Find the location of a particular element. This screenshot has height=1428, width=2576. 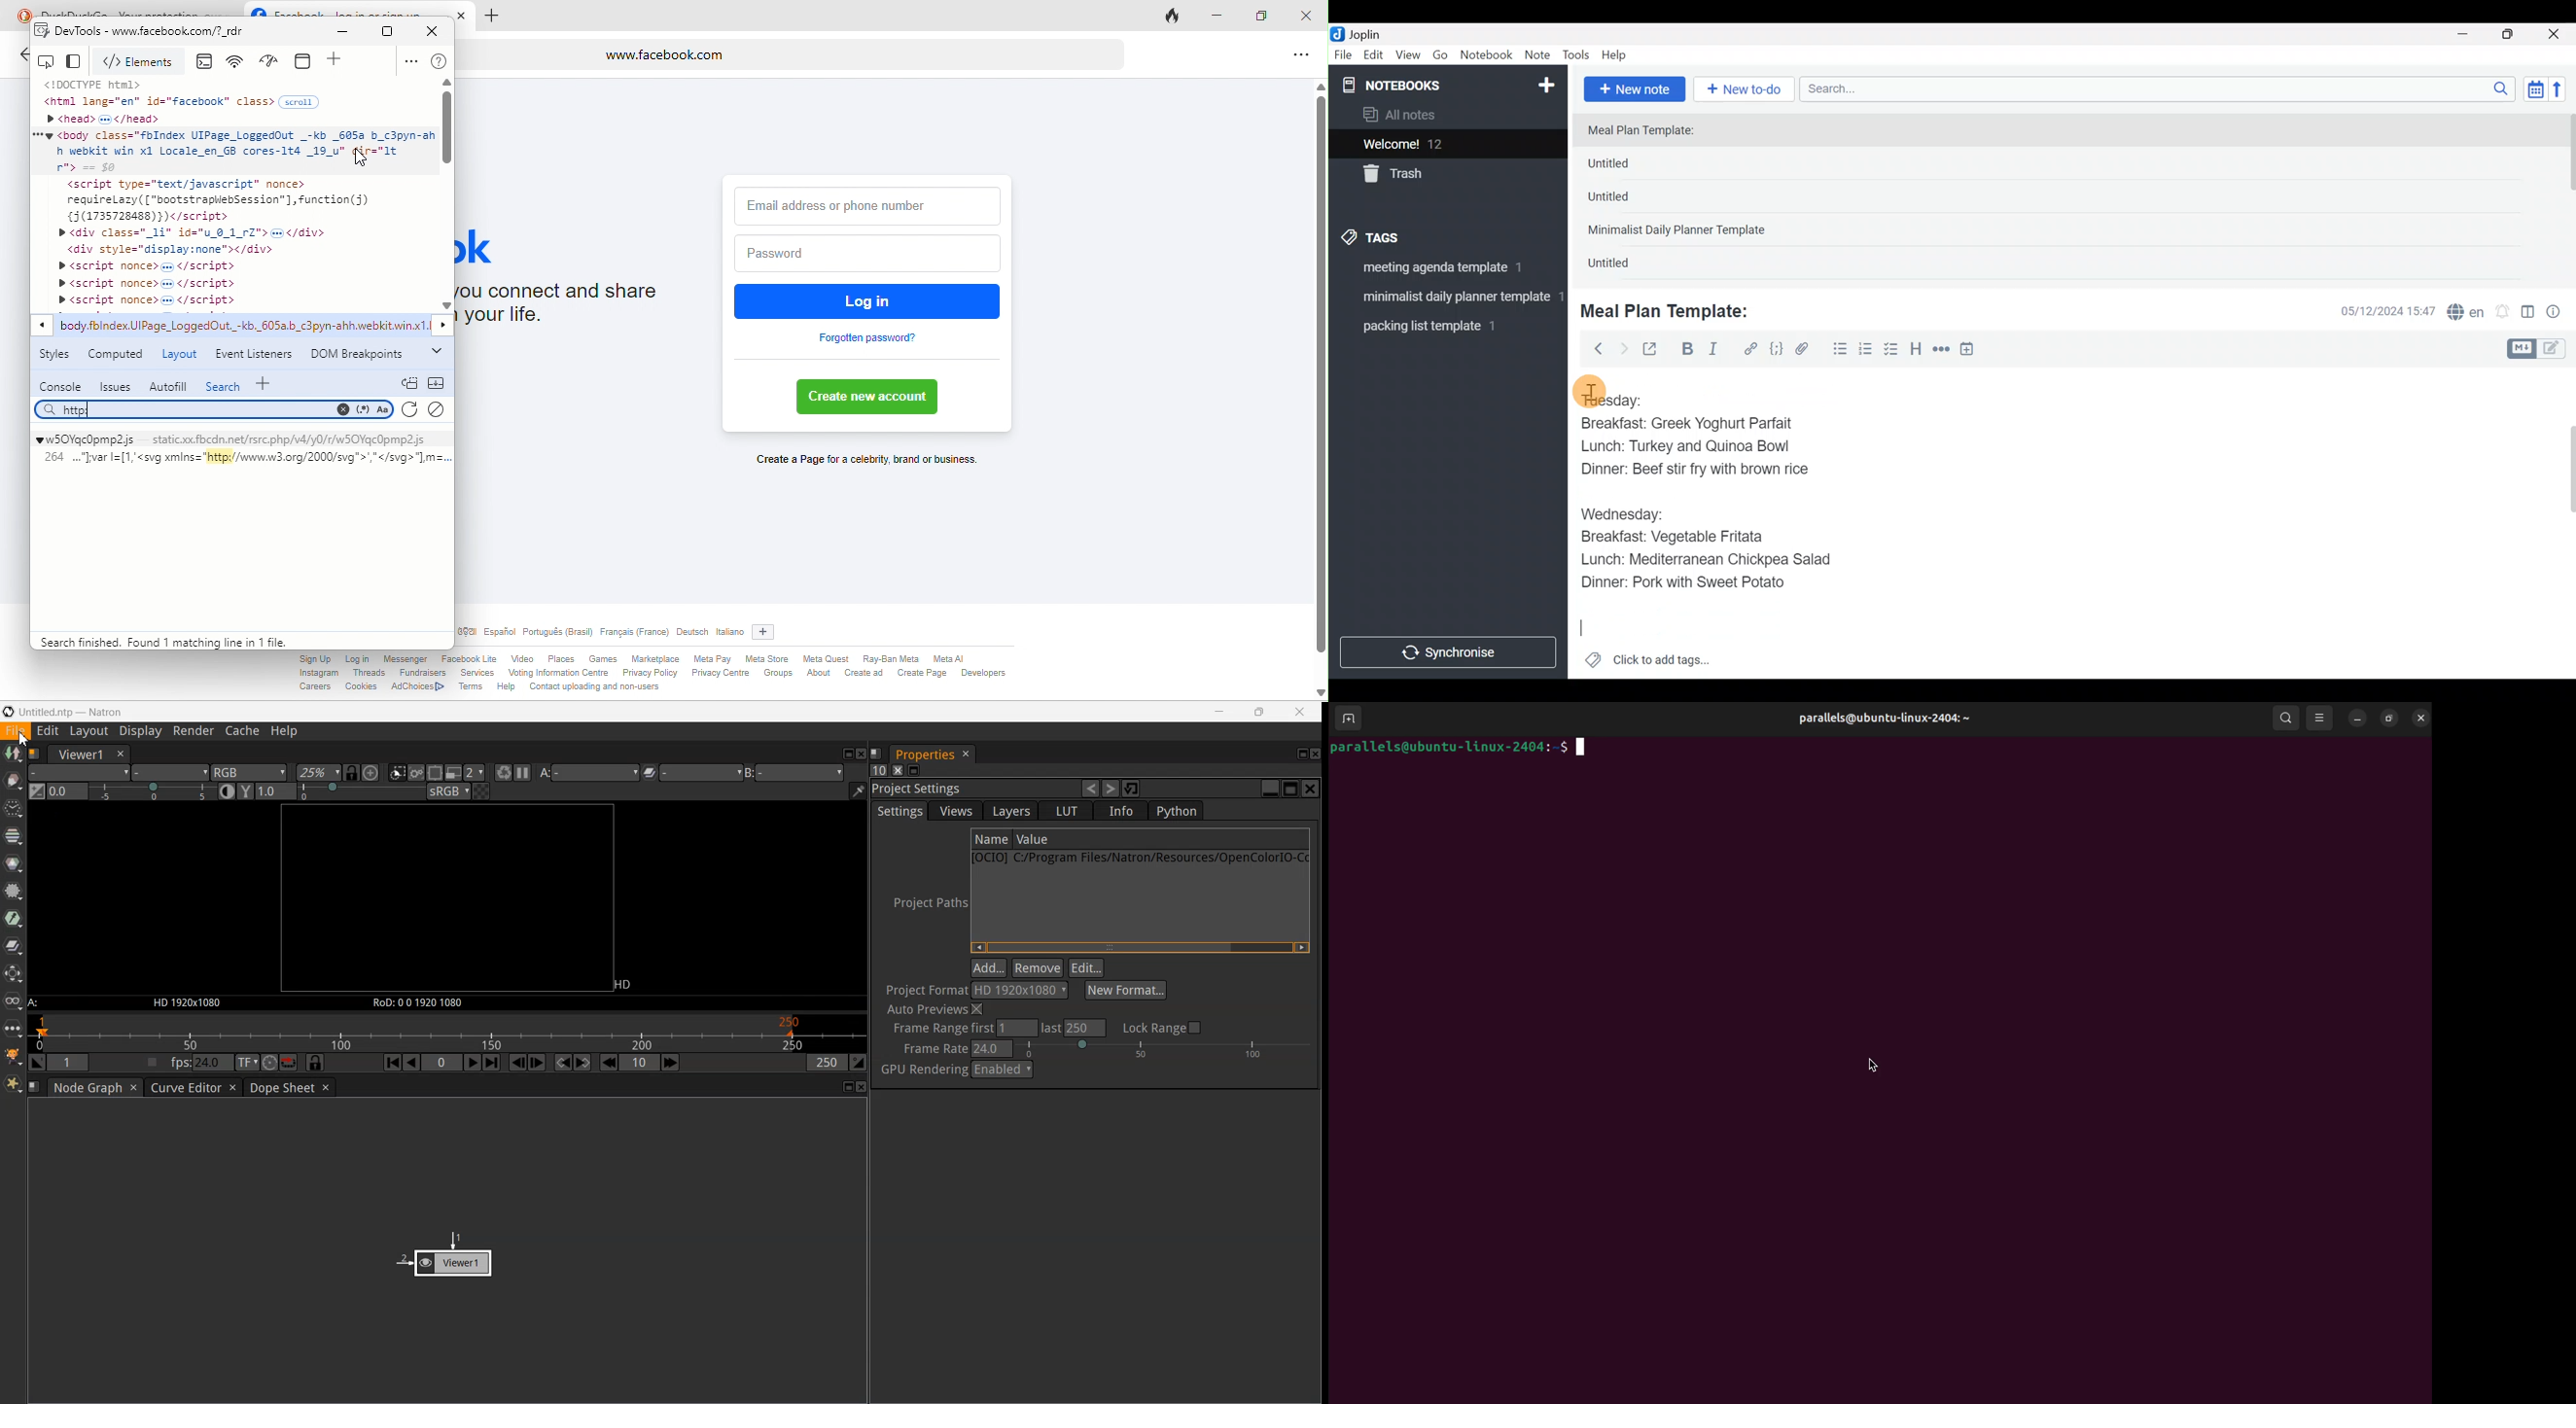

Cursor is located at coordinates (23, 739).